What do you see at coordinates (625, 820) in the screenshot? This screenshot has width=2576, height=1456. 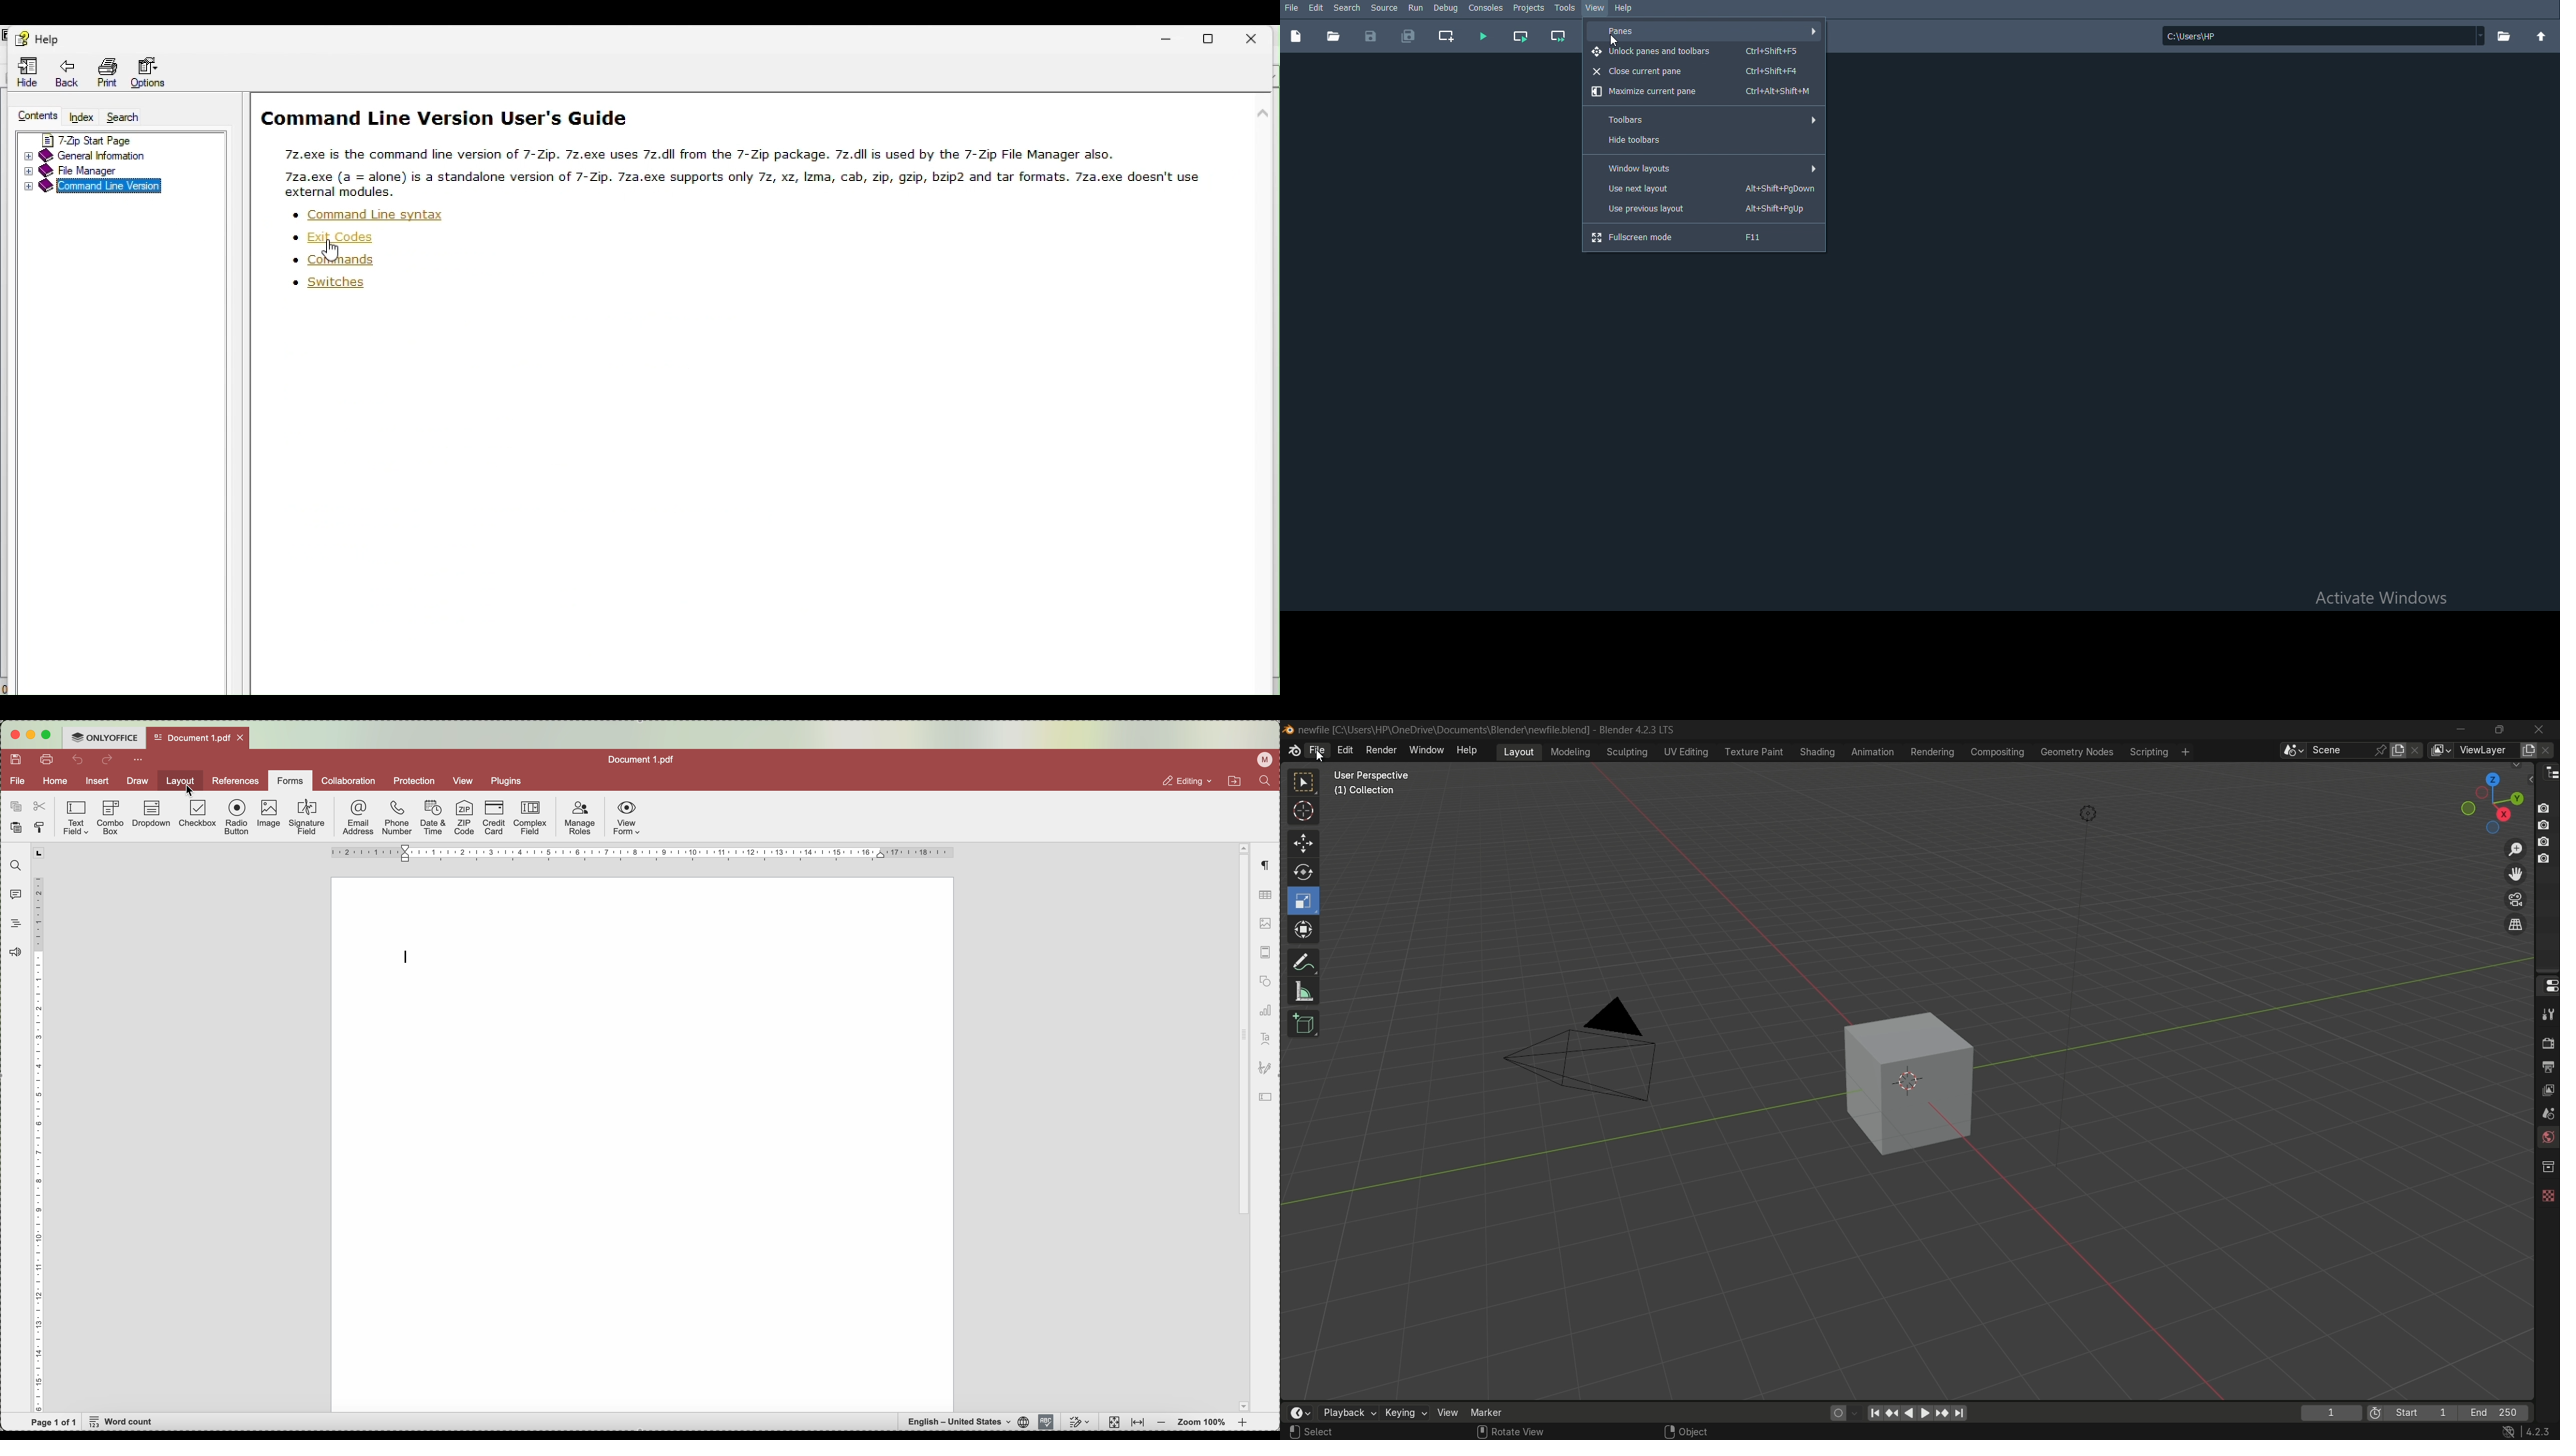 I see `view form` at bounding box center [625, 820].